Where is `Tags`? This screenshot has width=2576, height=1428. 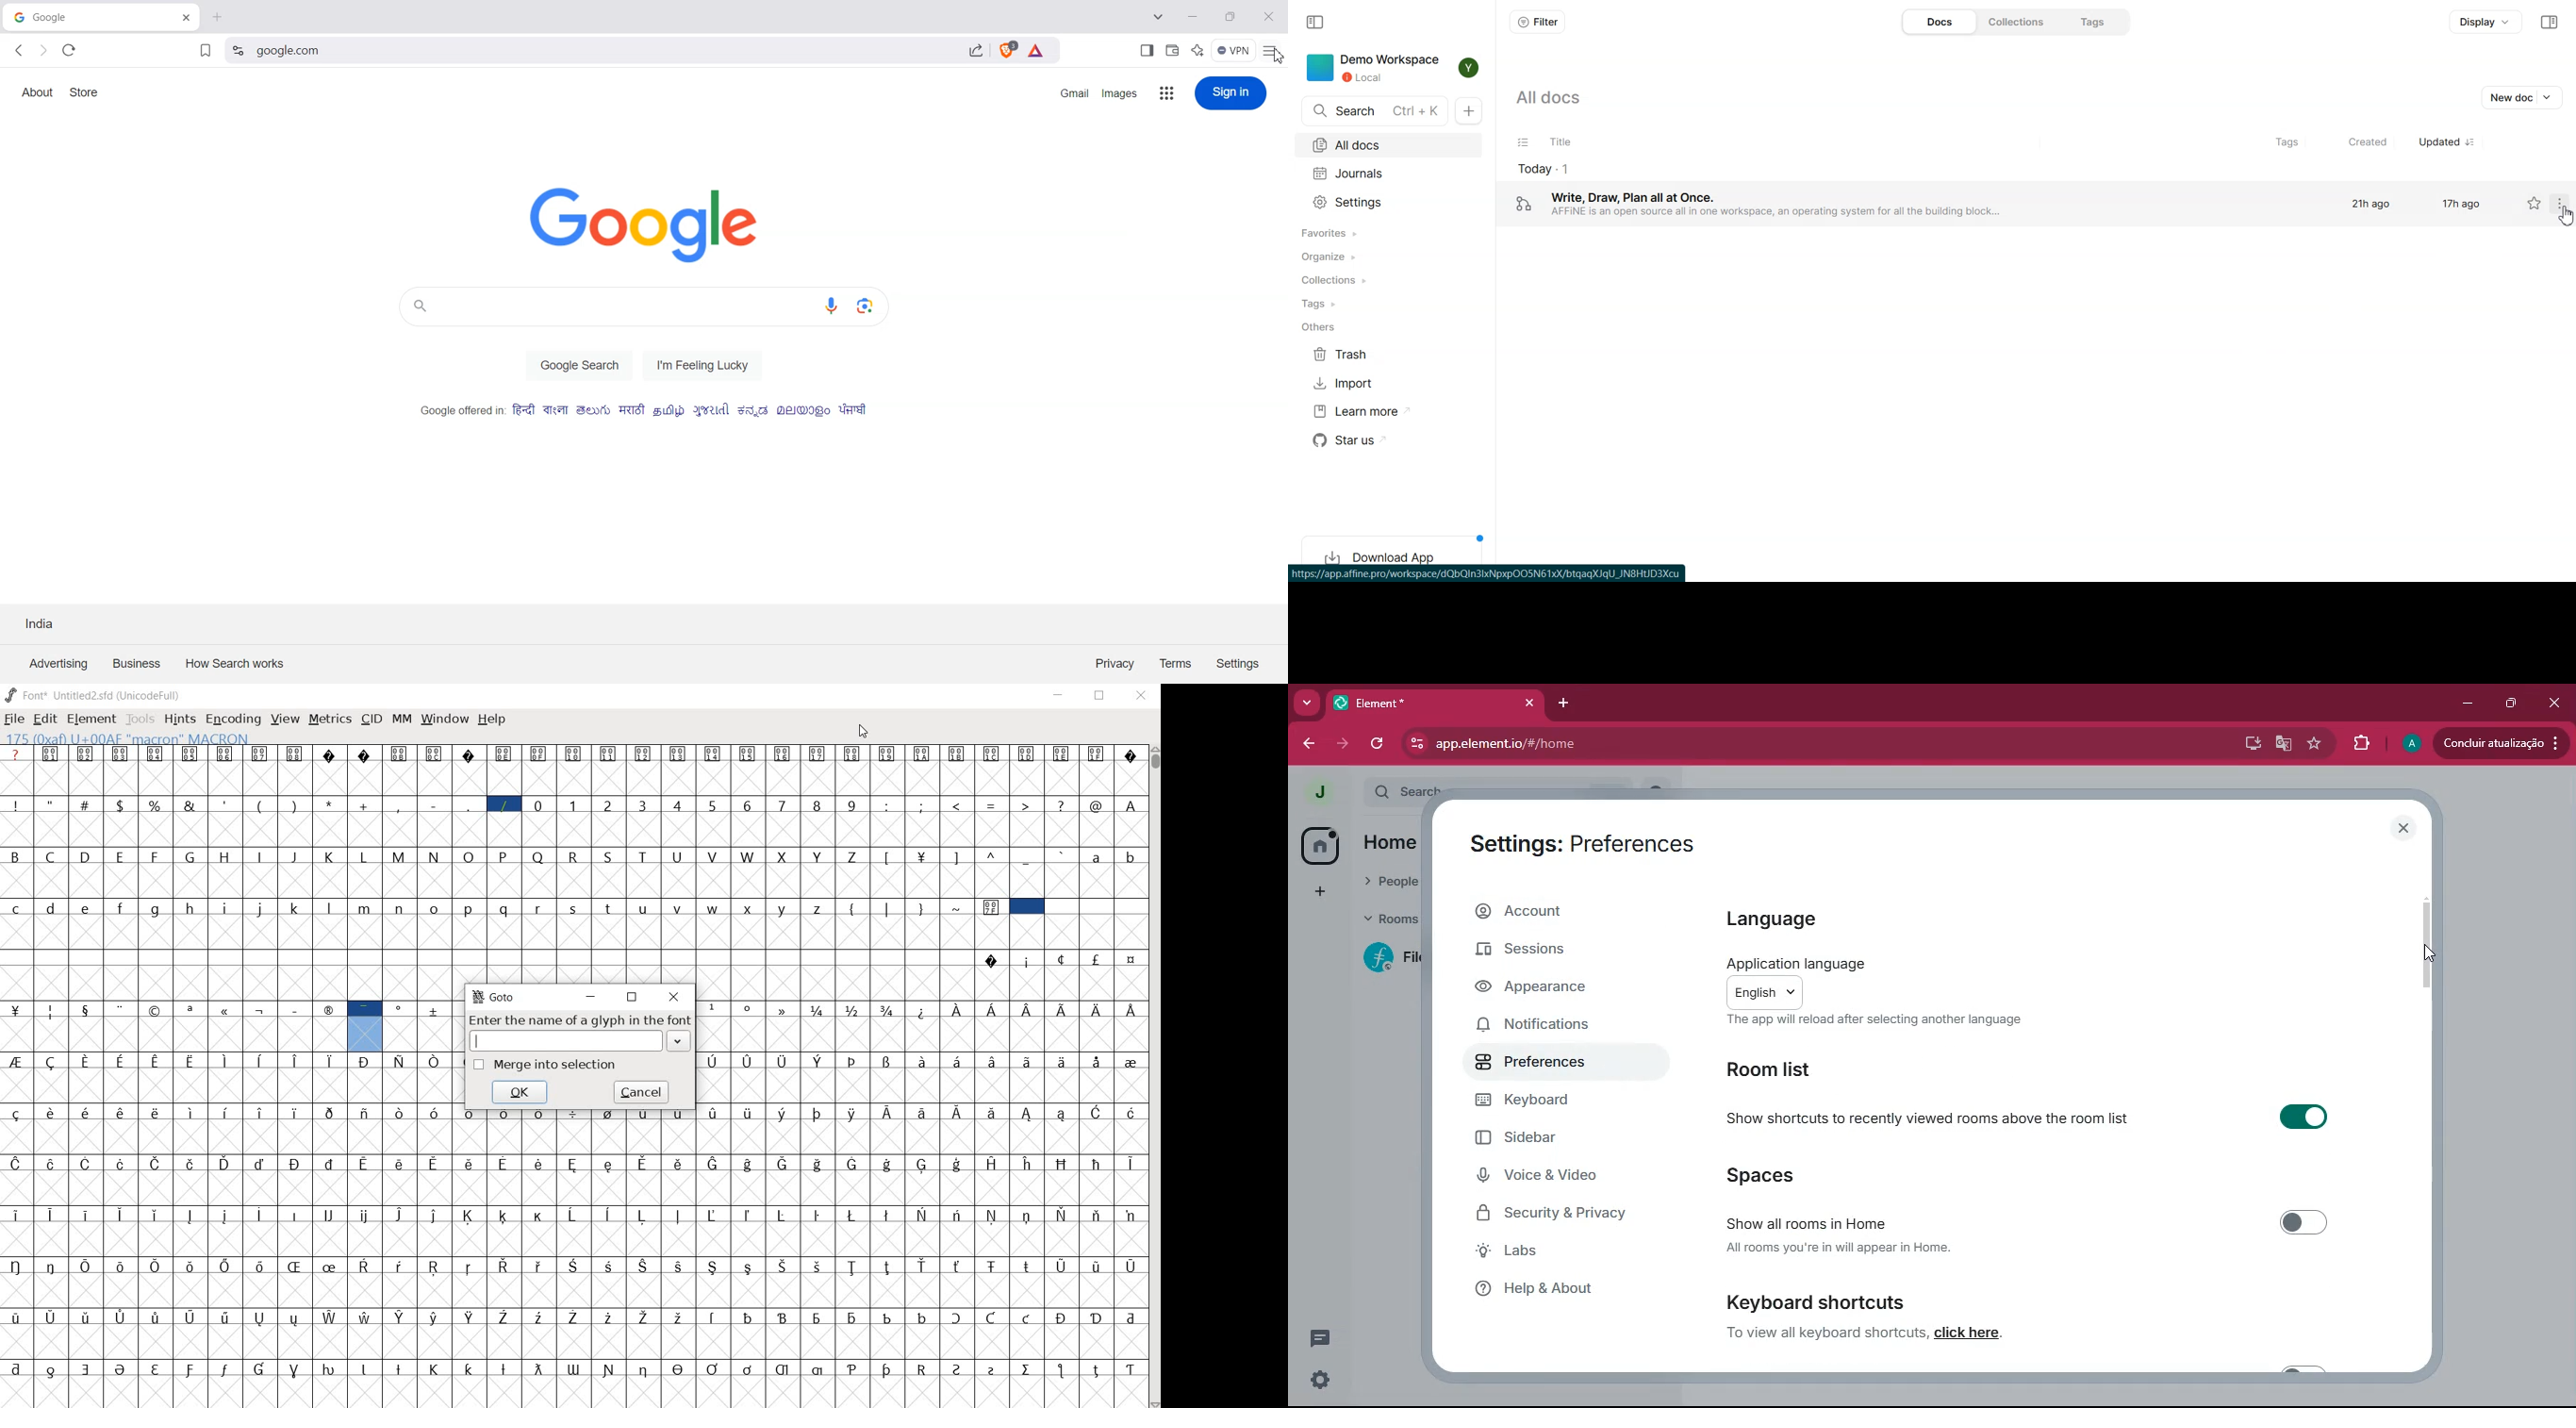
Tags is located at coordinates (1389, 305).